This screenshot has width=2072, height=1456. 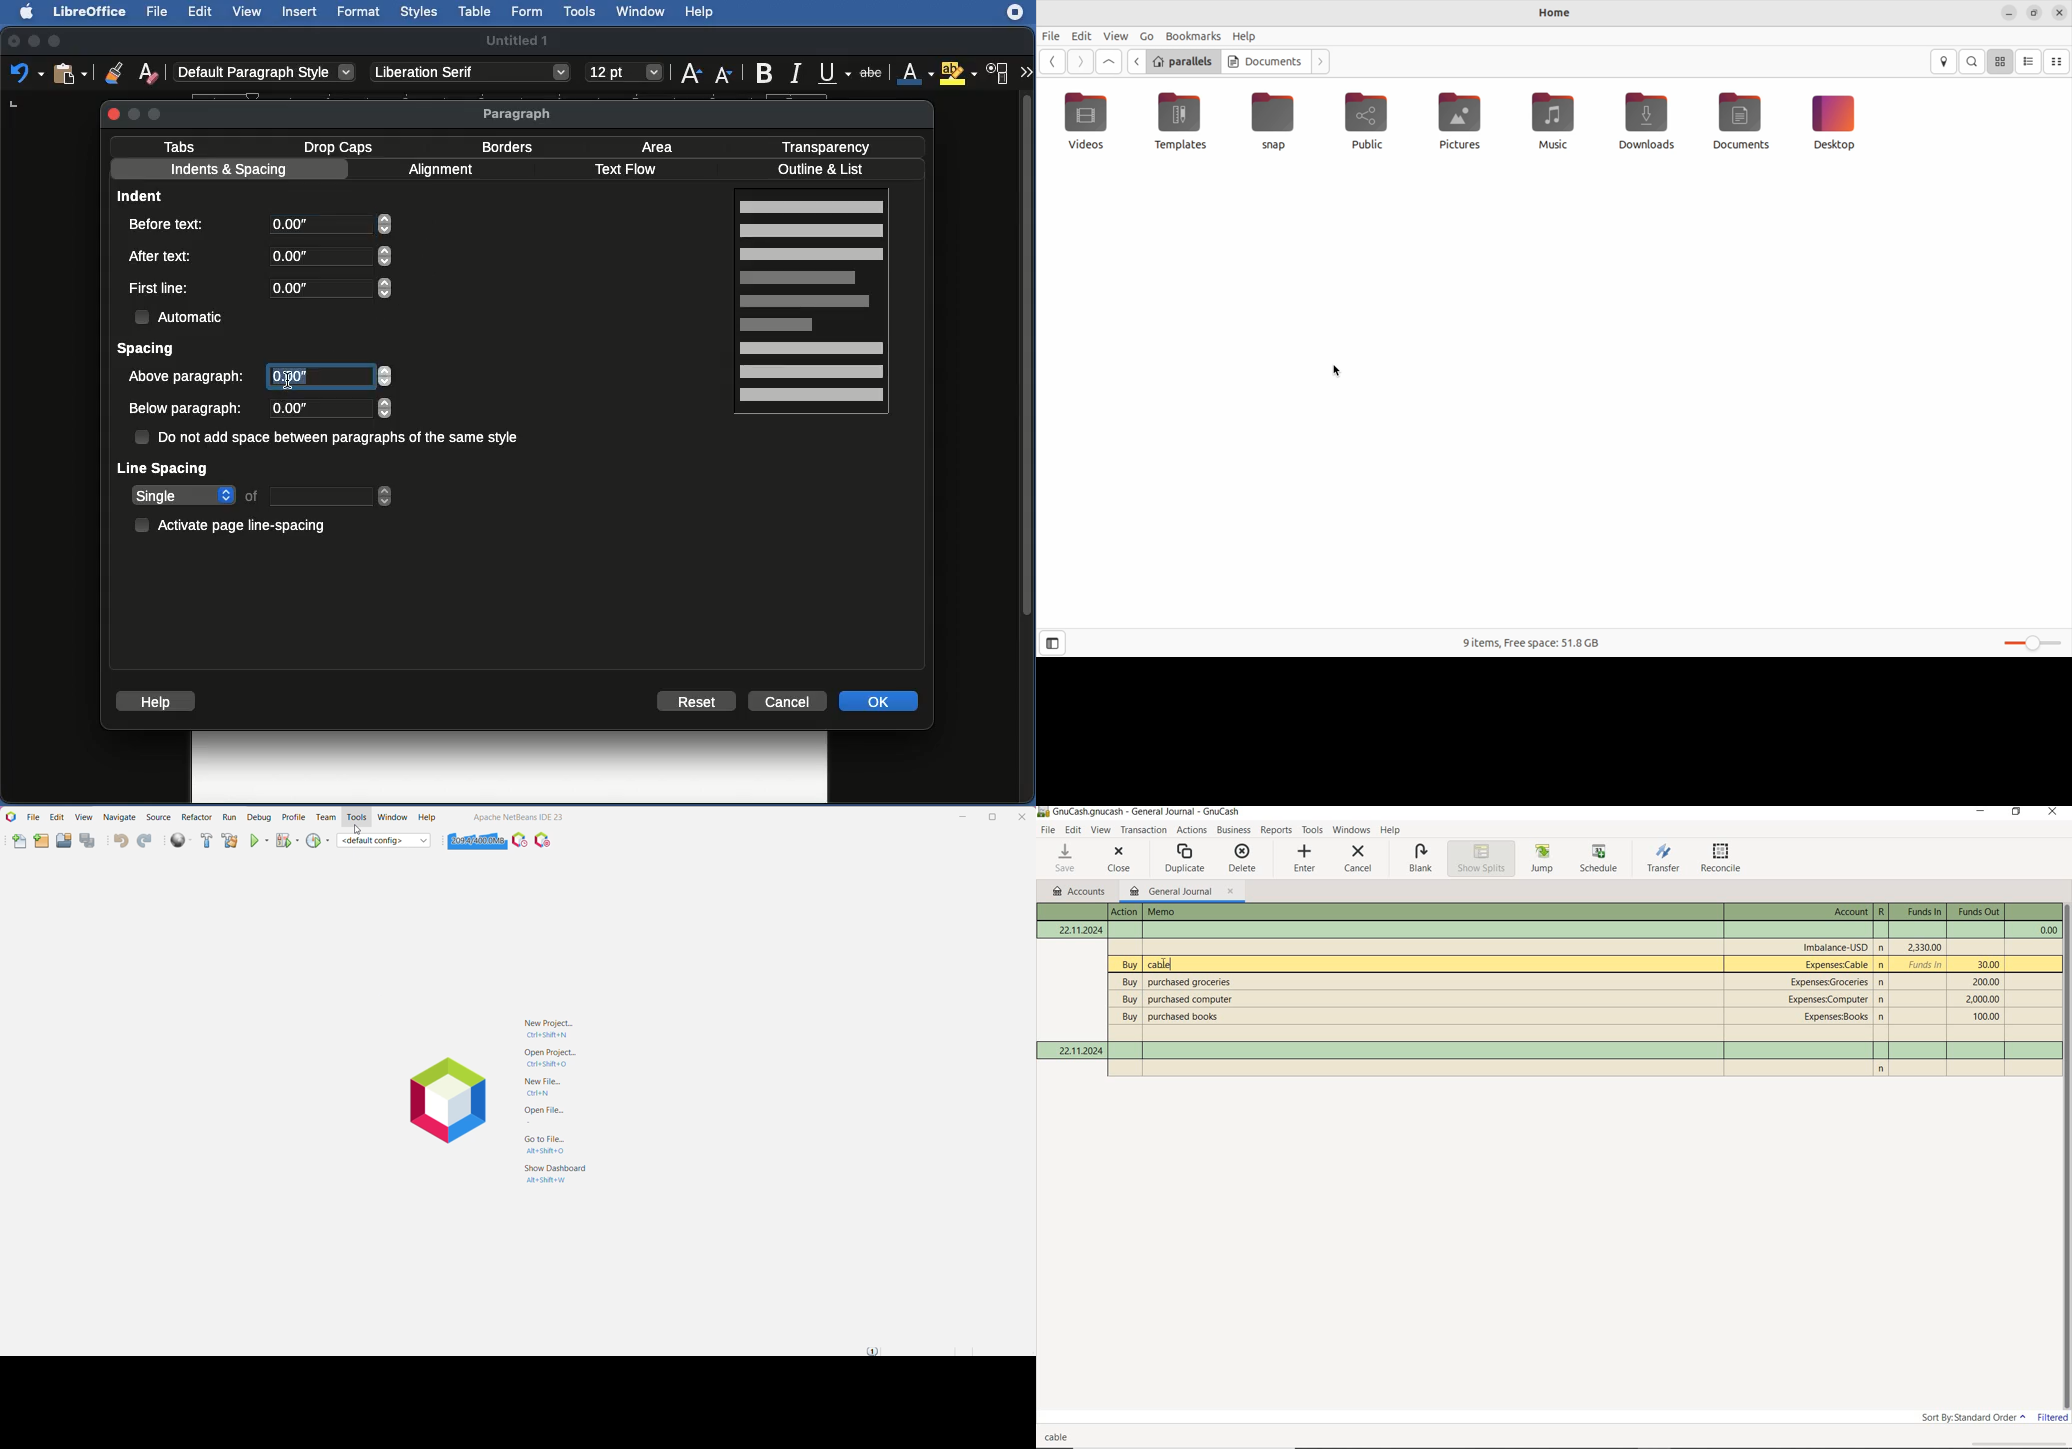 I want to click on Indent, so click(x=143, y=195).